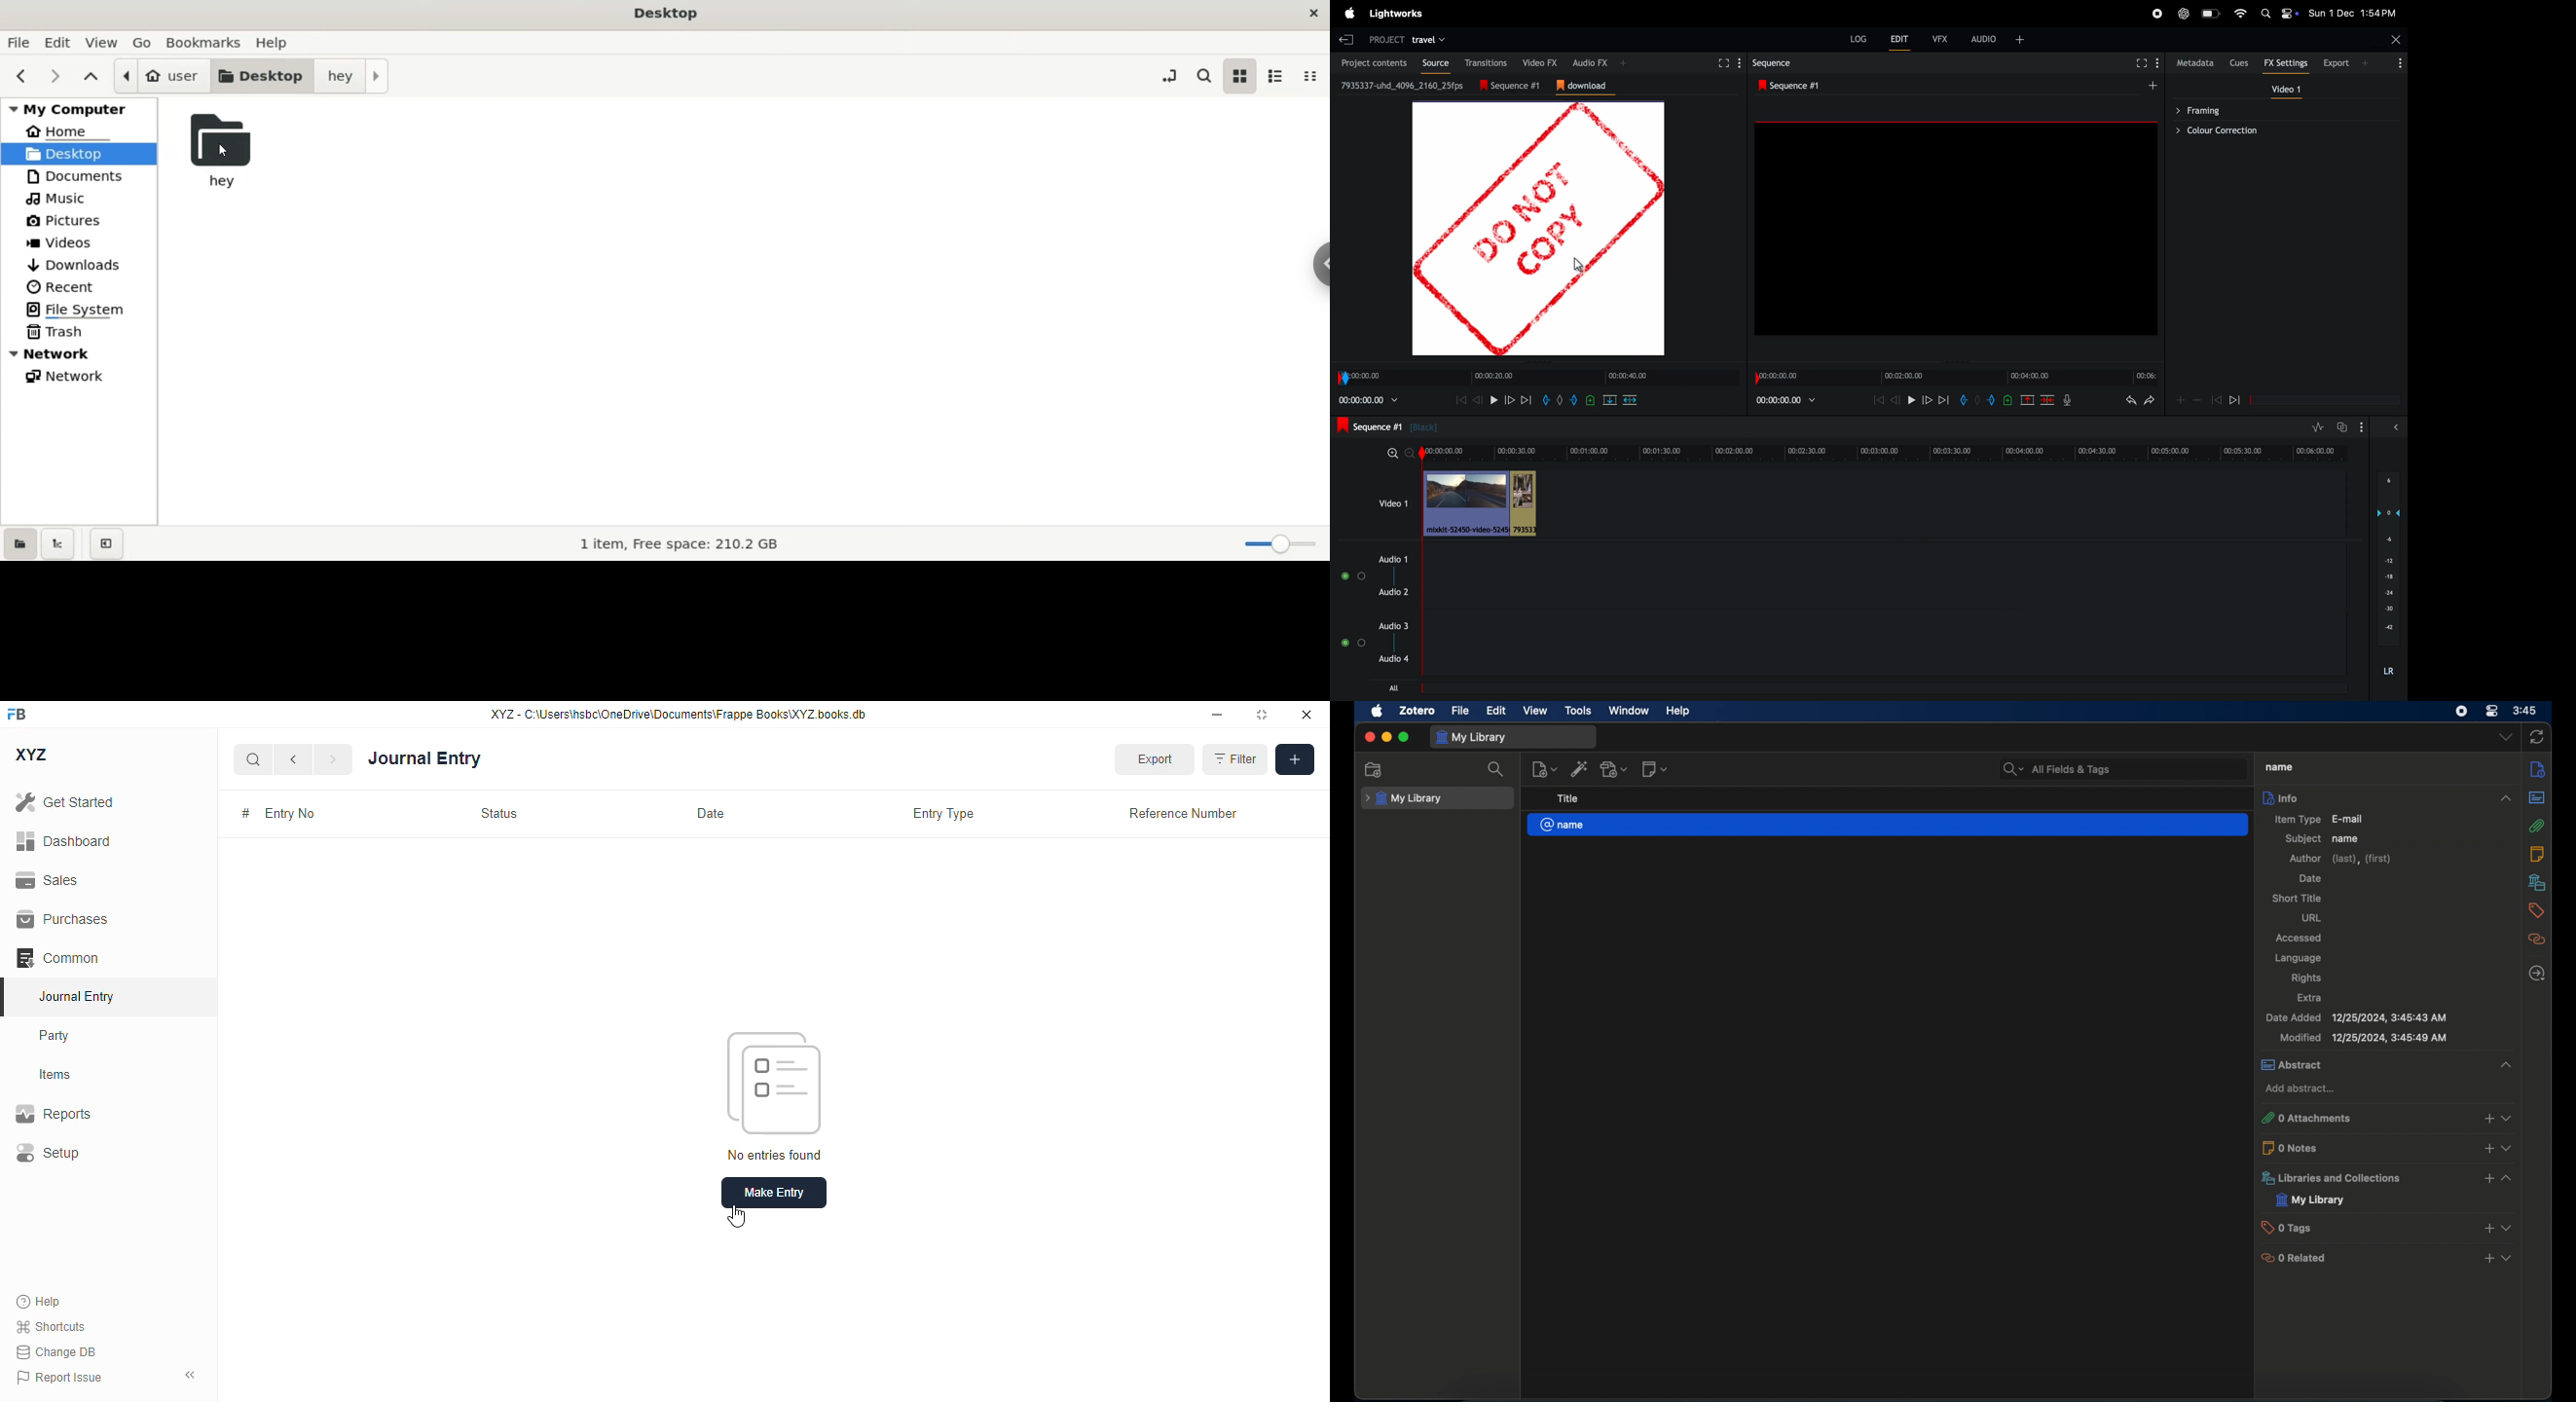 This screenshot has width=2576, height=1428. What do you see at coordinates (2279, 767) in the screenshot?
I see `name` at bounding box center [2279, 767].